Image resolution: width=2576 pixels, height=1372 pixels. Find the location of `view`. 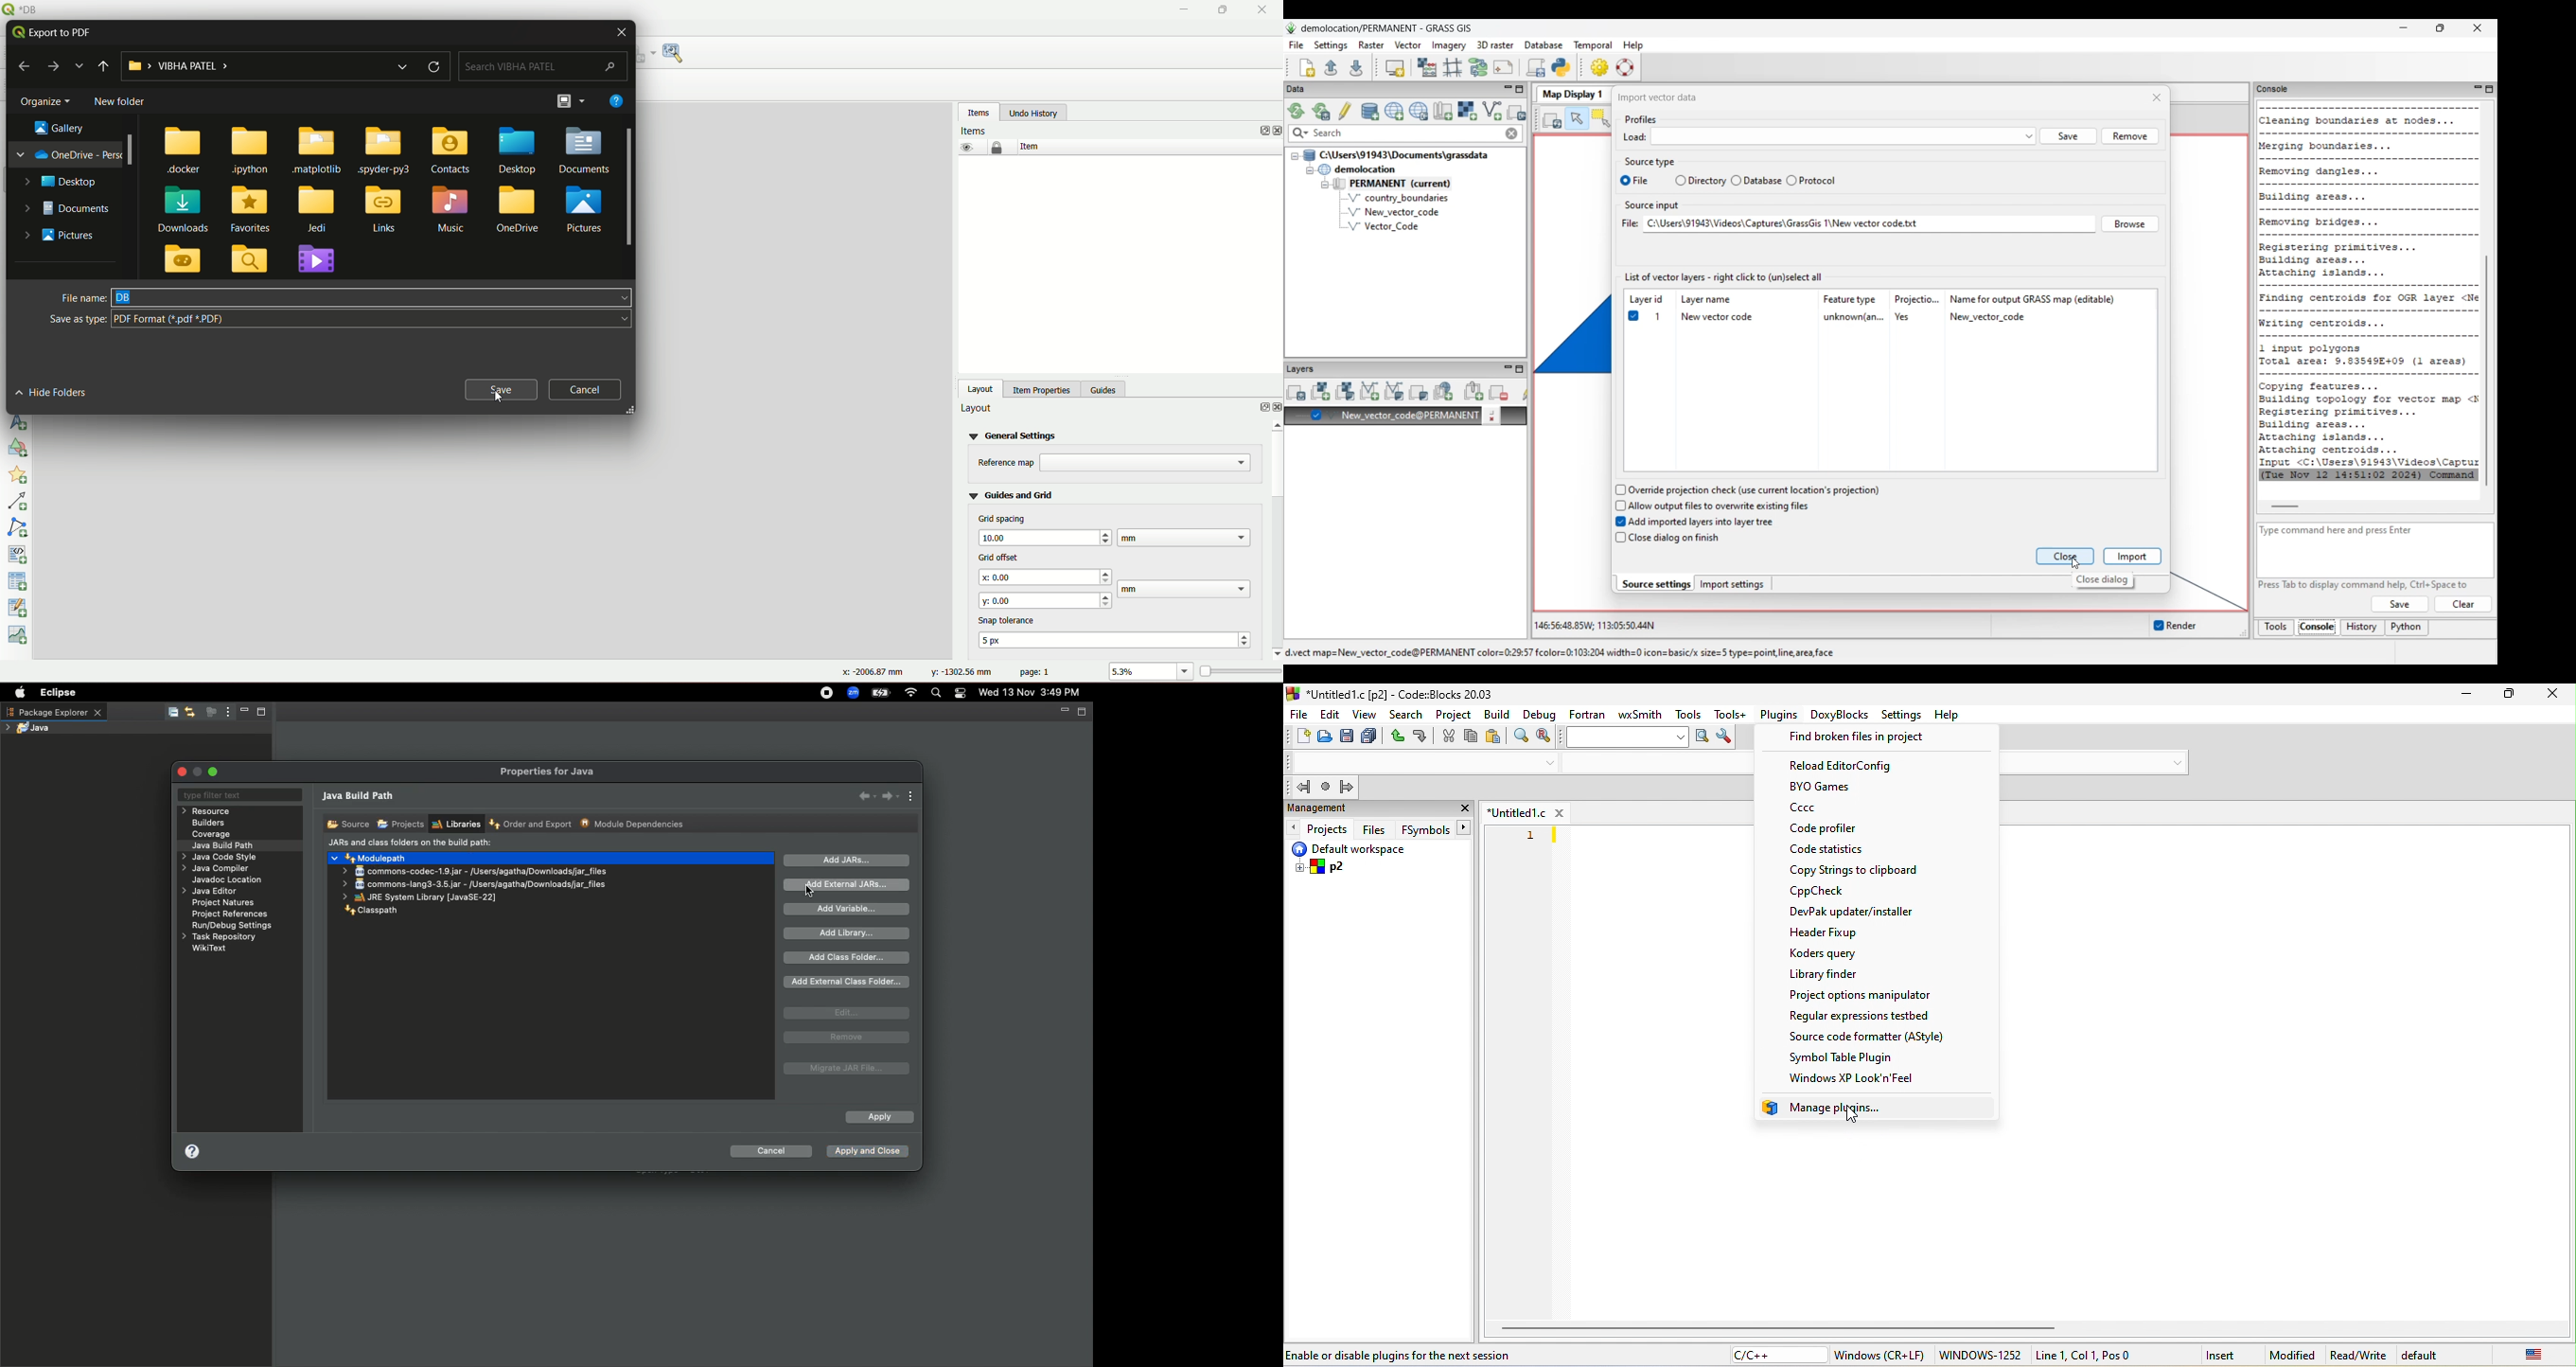

view is located at coordinates (1365, 714).